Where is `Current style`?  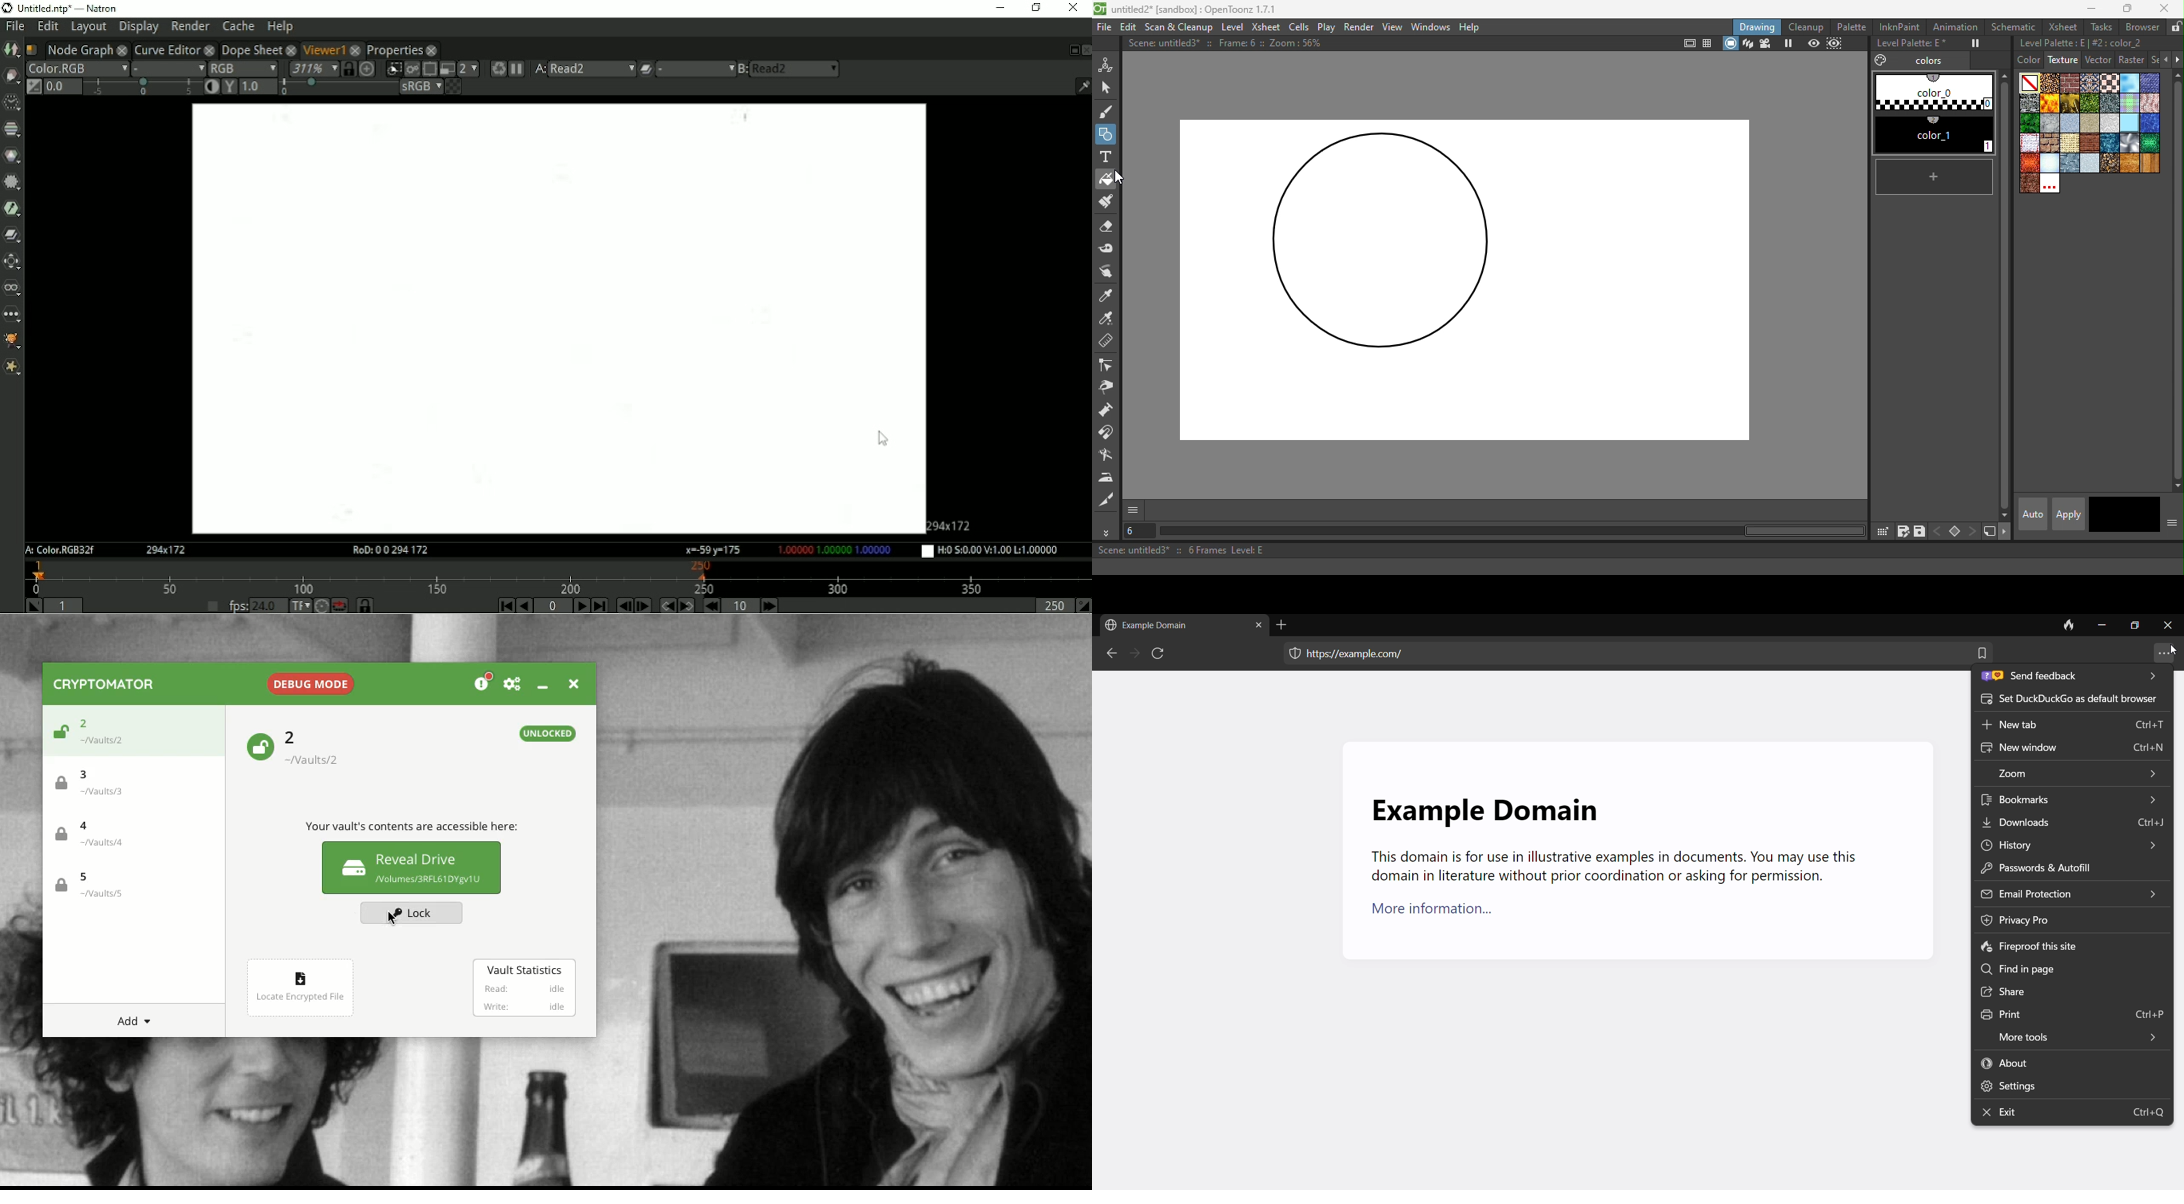 Current style is located at coordinates (2103, 515).